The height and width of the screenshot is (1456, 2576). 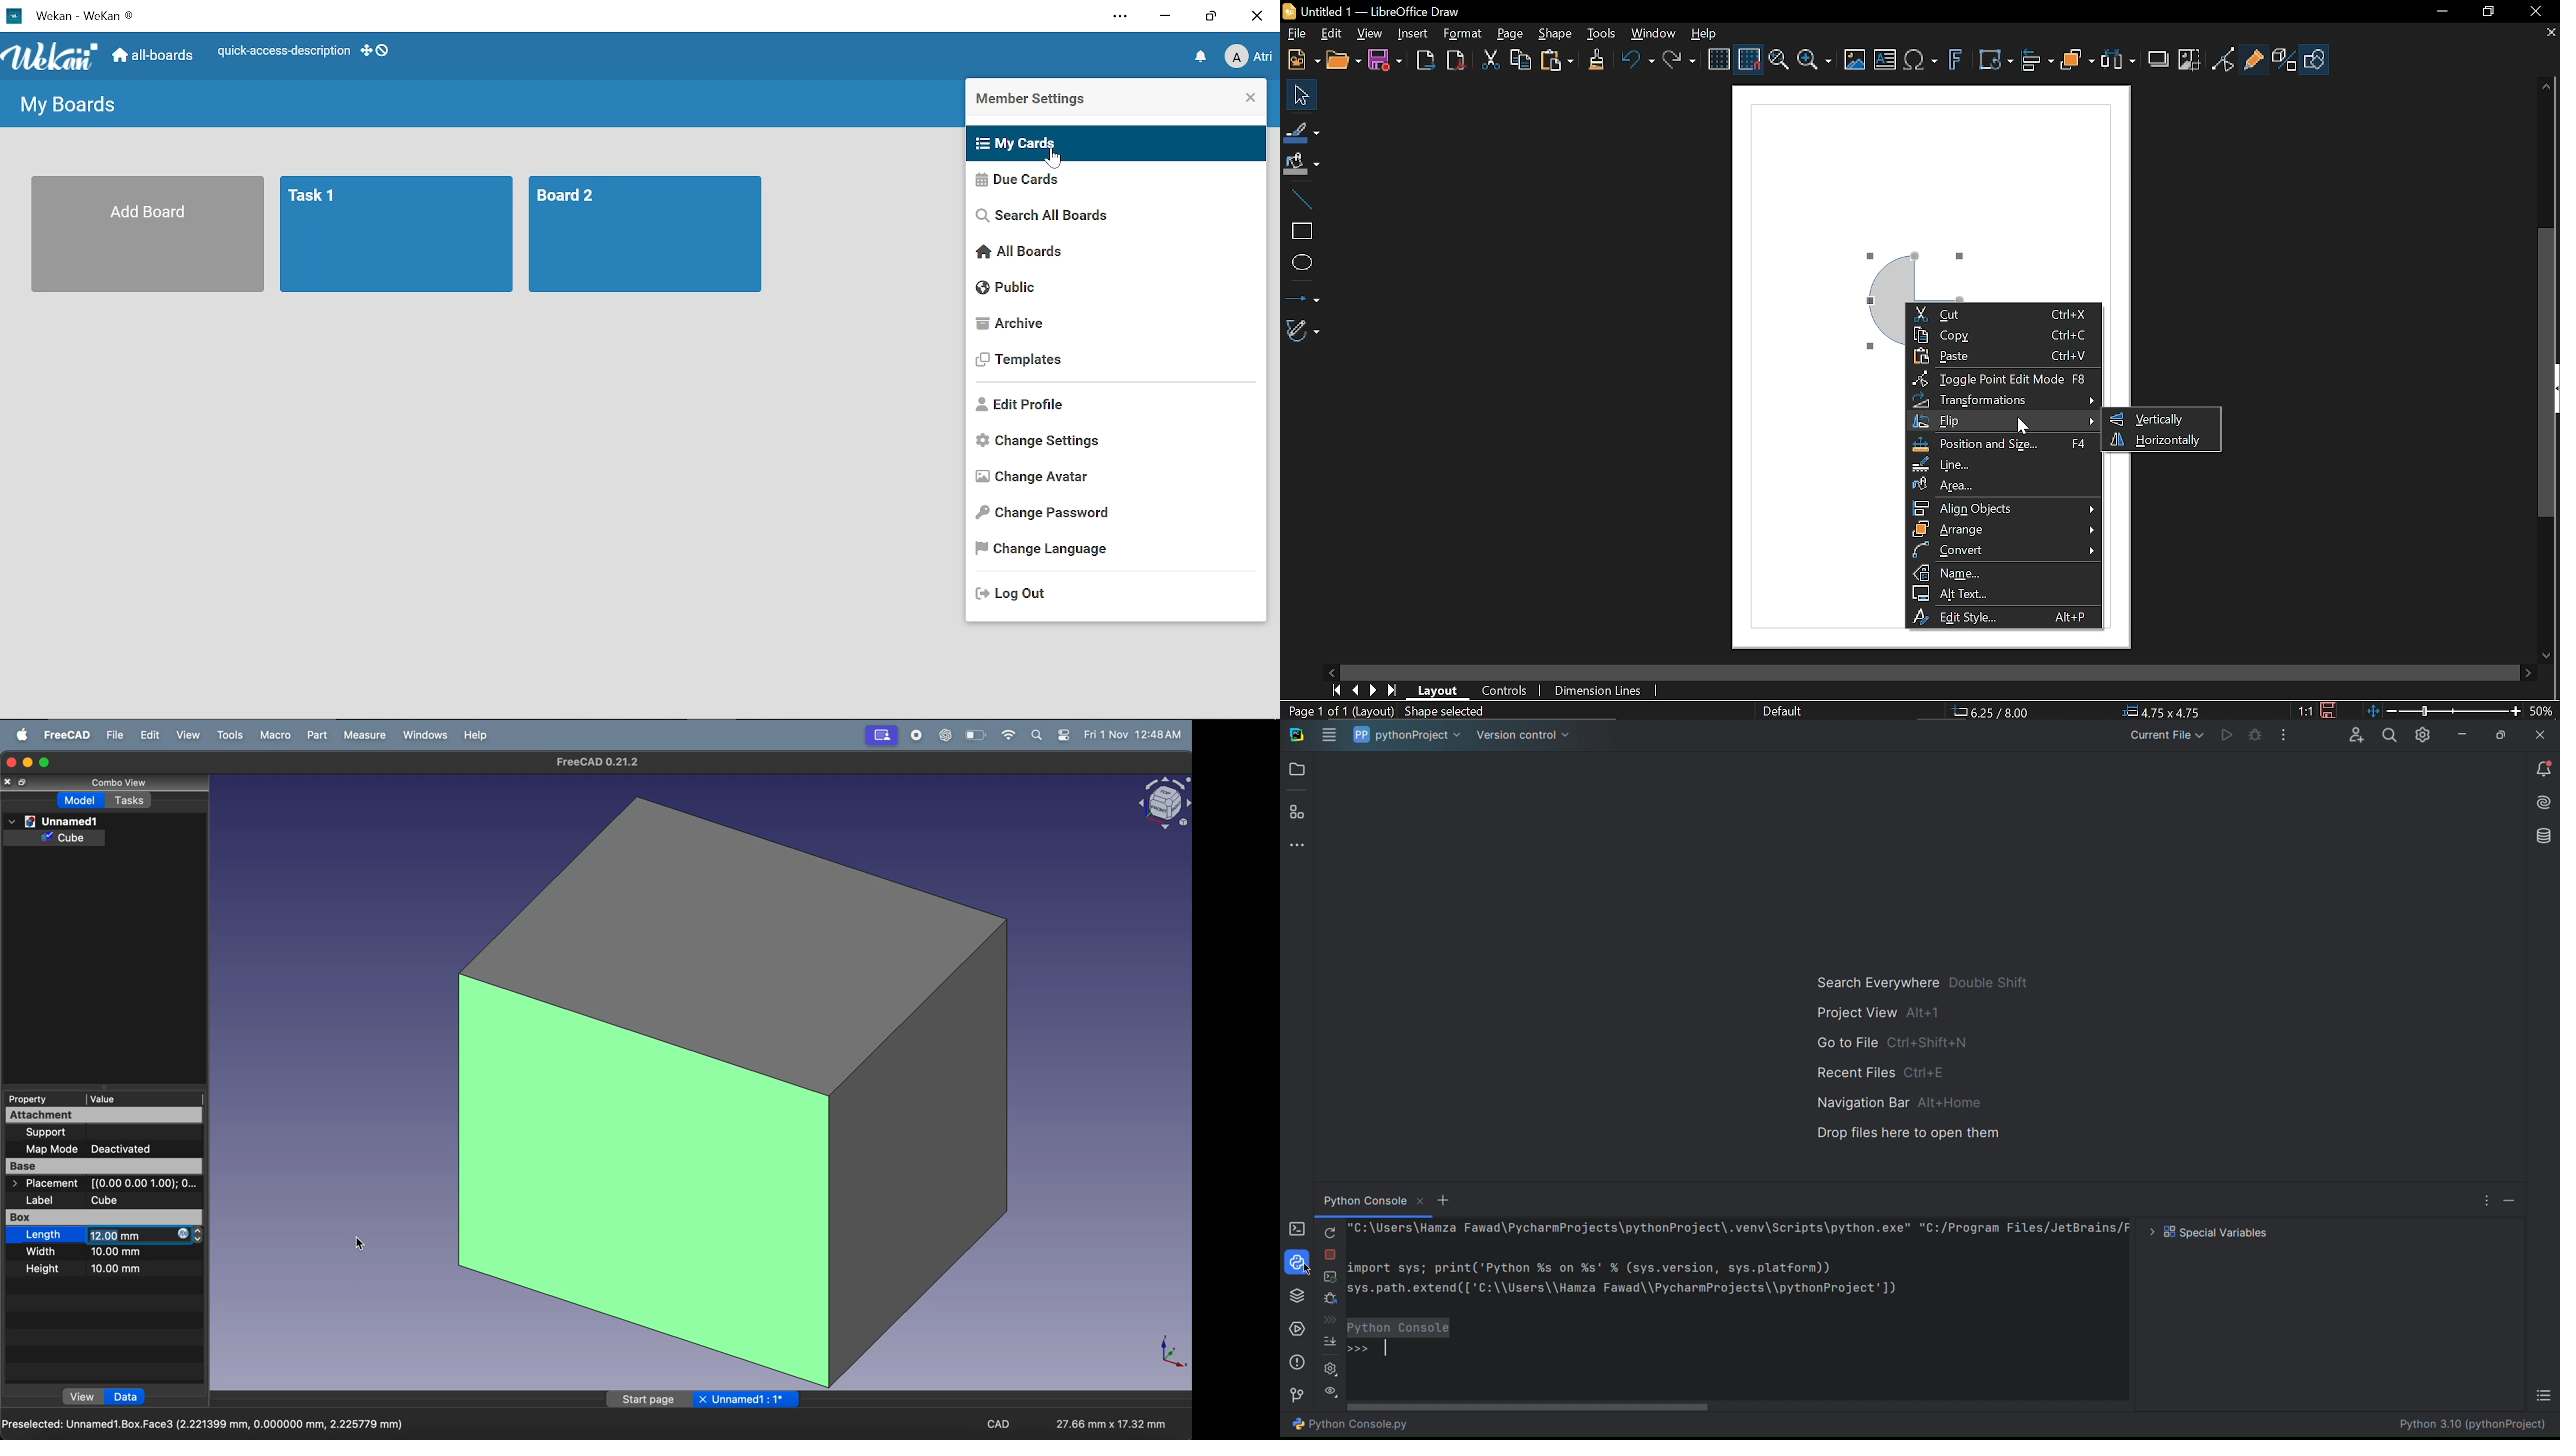 What do you see at coordinates (145, 735) in the screenshot?
I see `edit` at bounding box center [145, 735].